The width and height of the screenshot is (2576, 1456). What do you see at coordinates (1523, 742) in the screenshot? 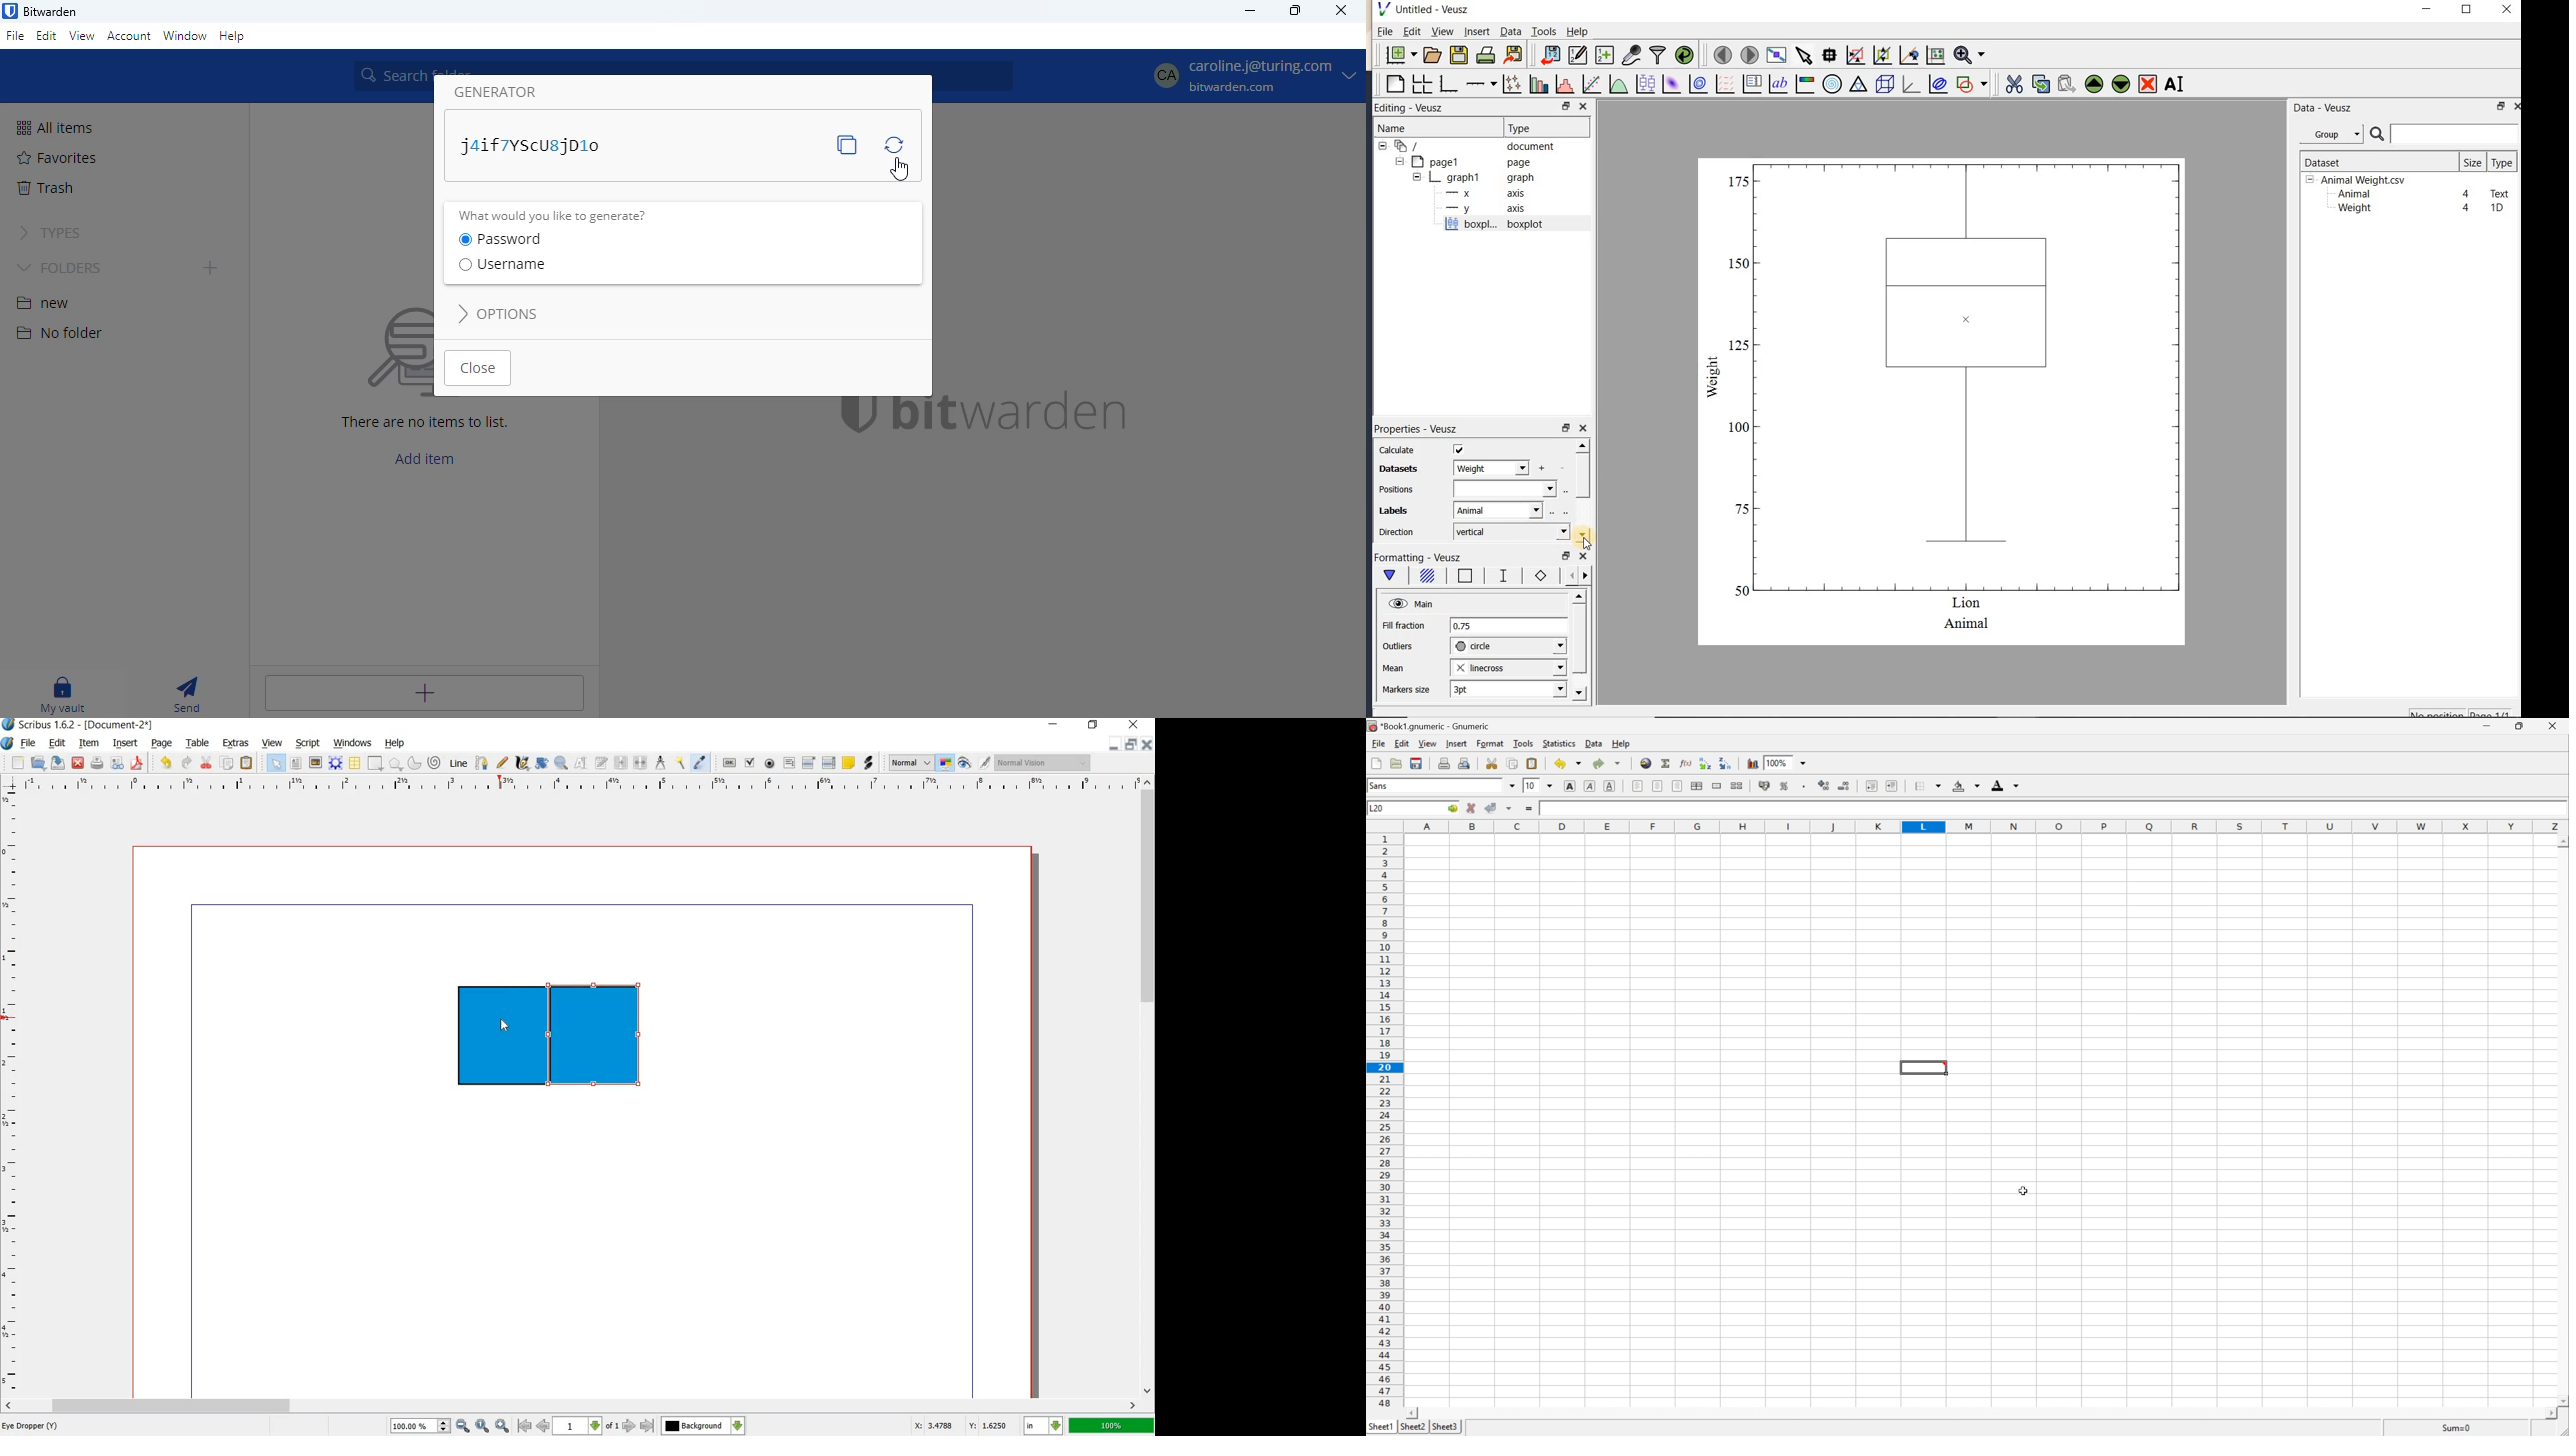
I see `Tools` at bounding box center [1523, 742].